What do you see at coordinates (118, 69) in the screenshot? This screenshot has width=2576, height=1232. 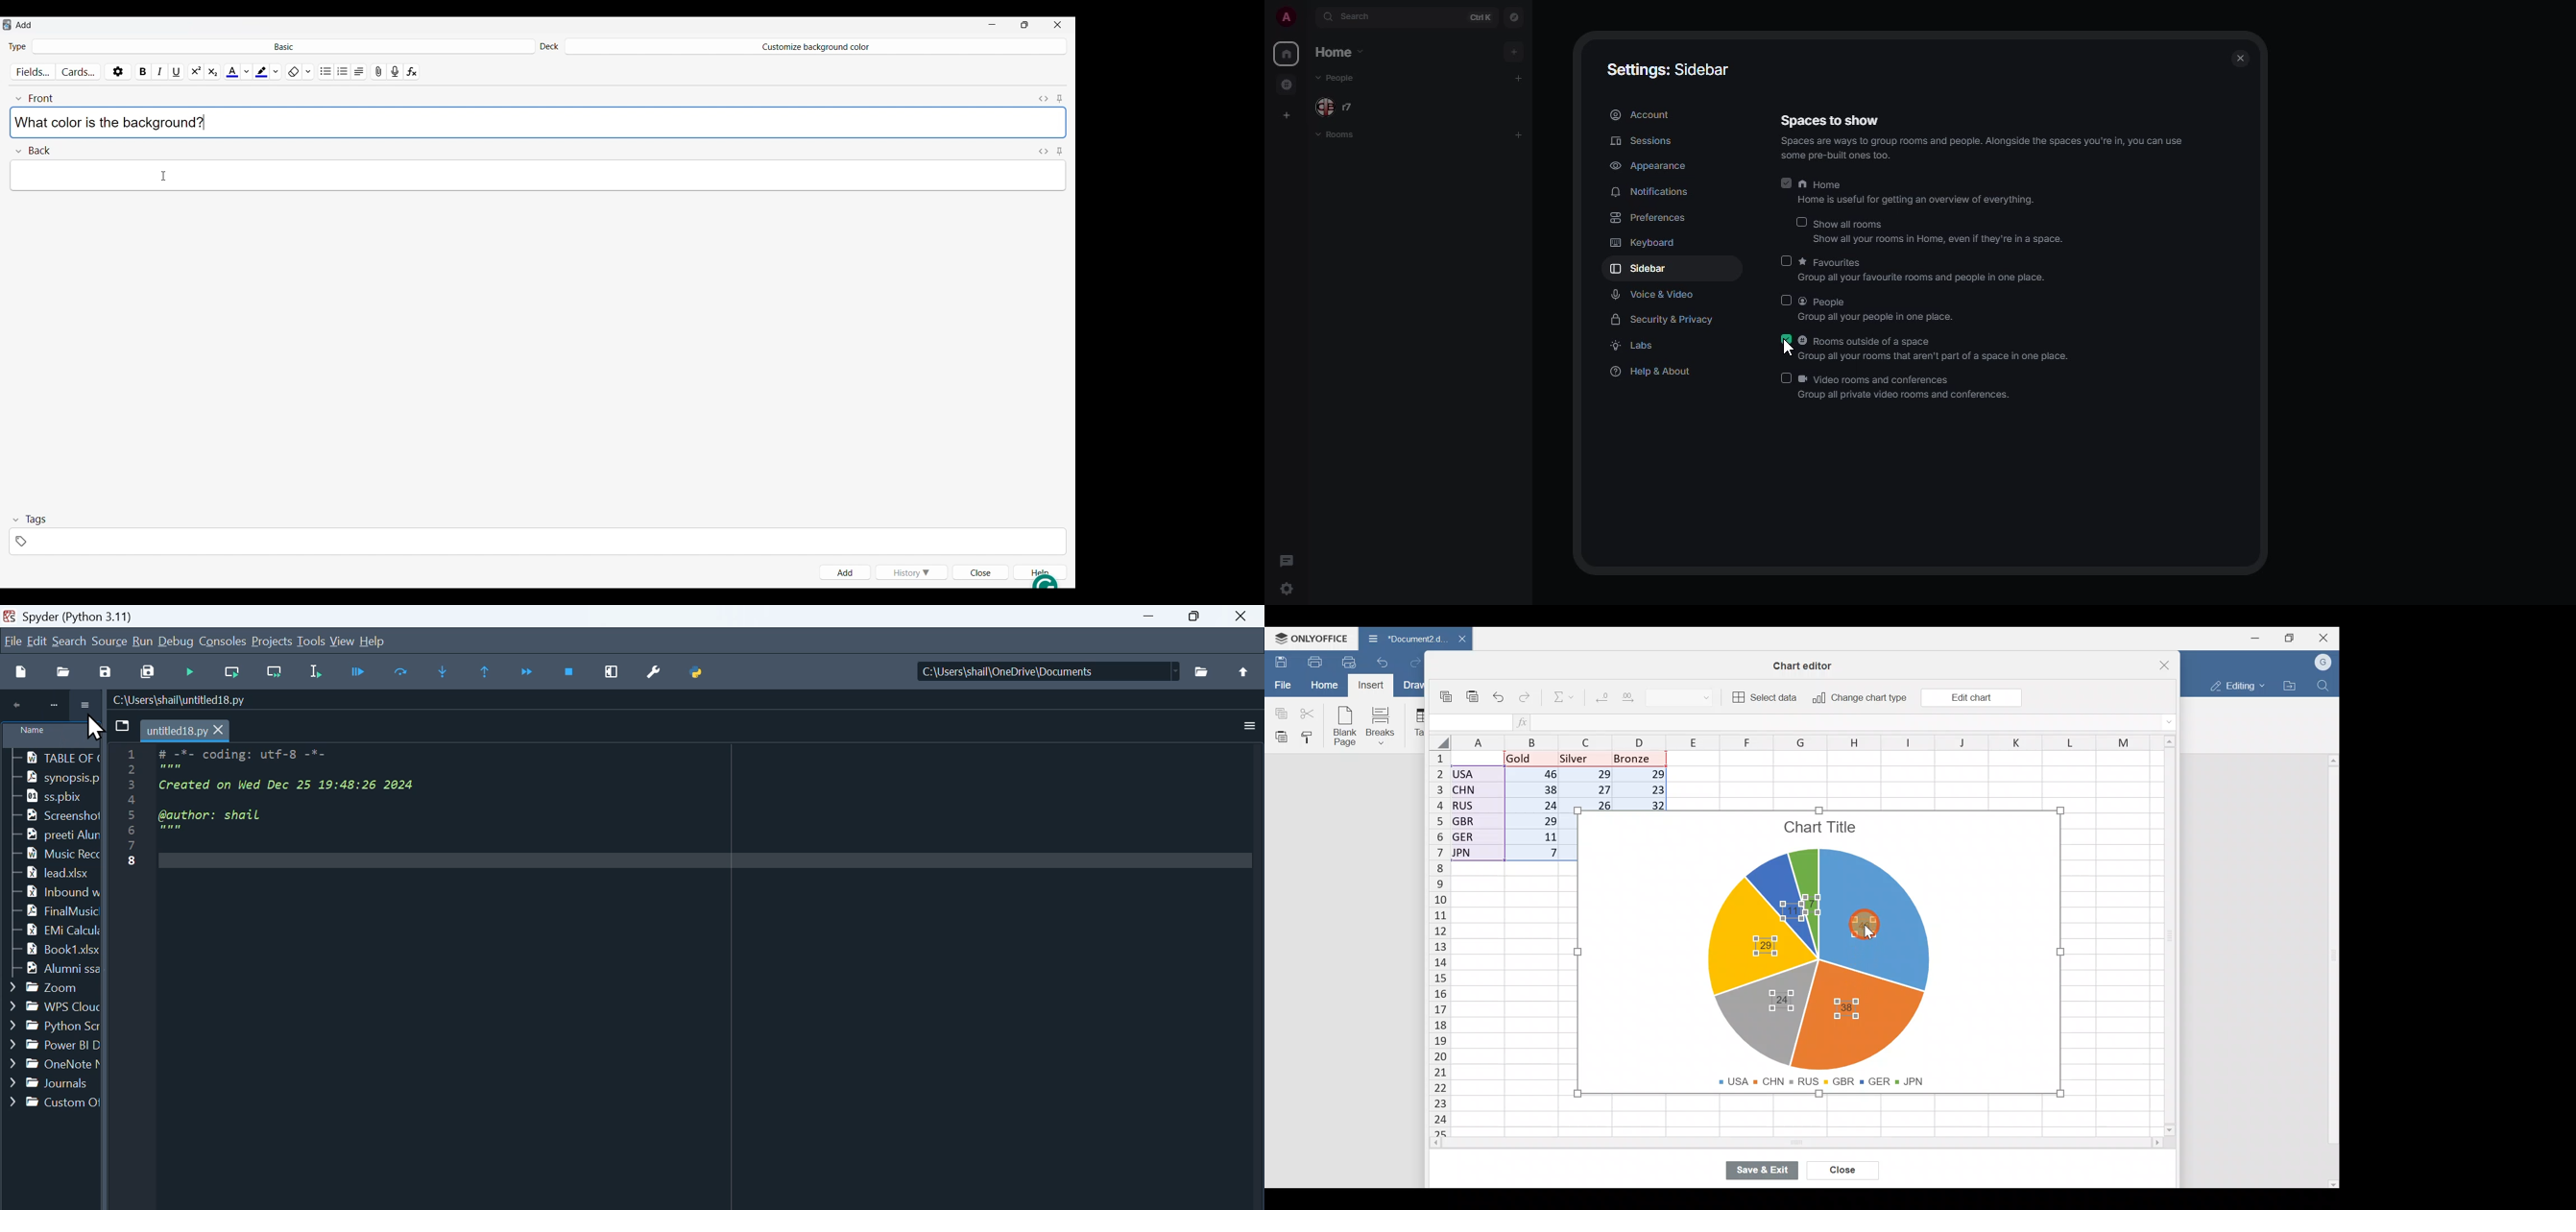 I see `Options` at bounding box center [118, 69].